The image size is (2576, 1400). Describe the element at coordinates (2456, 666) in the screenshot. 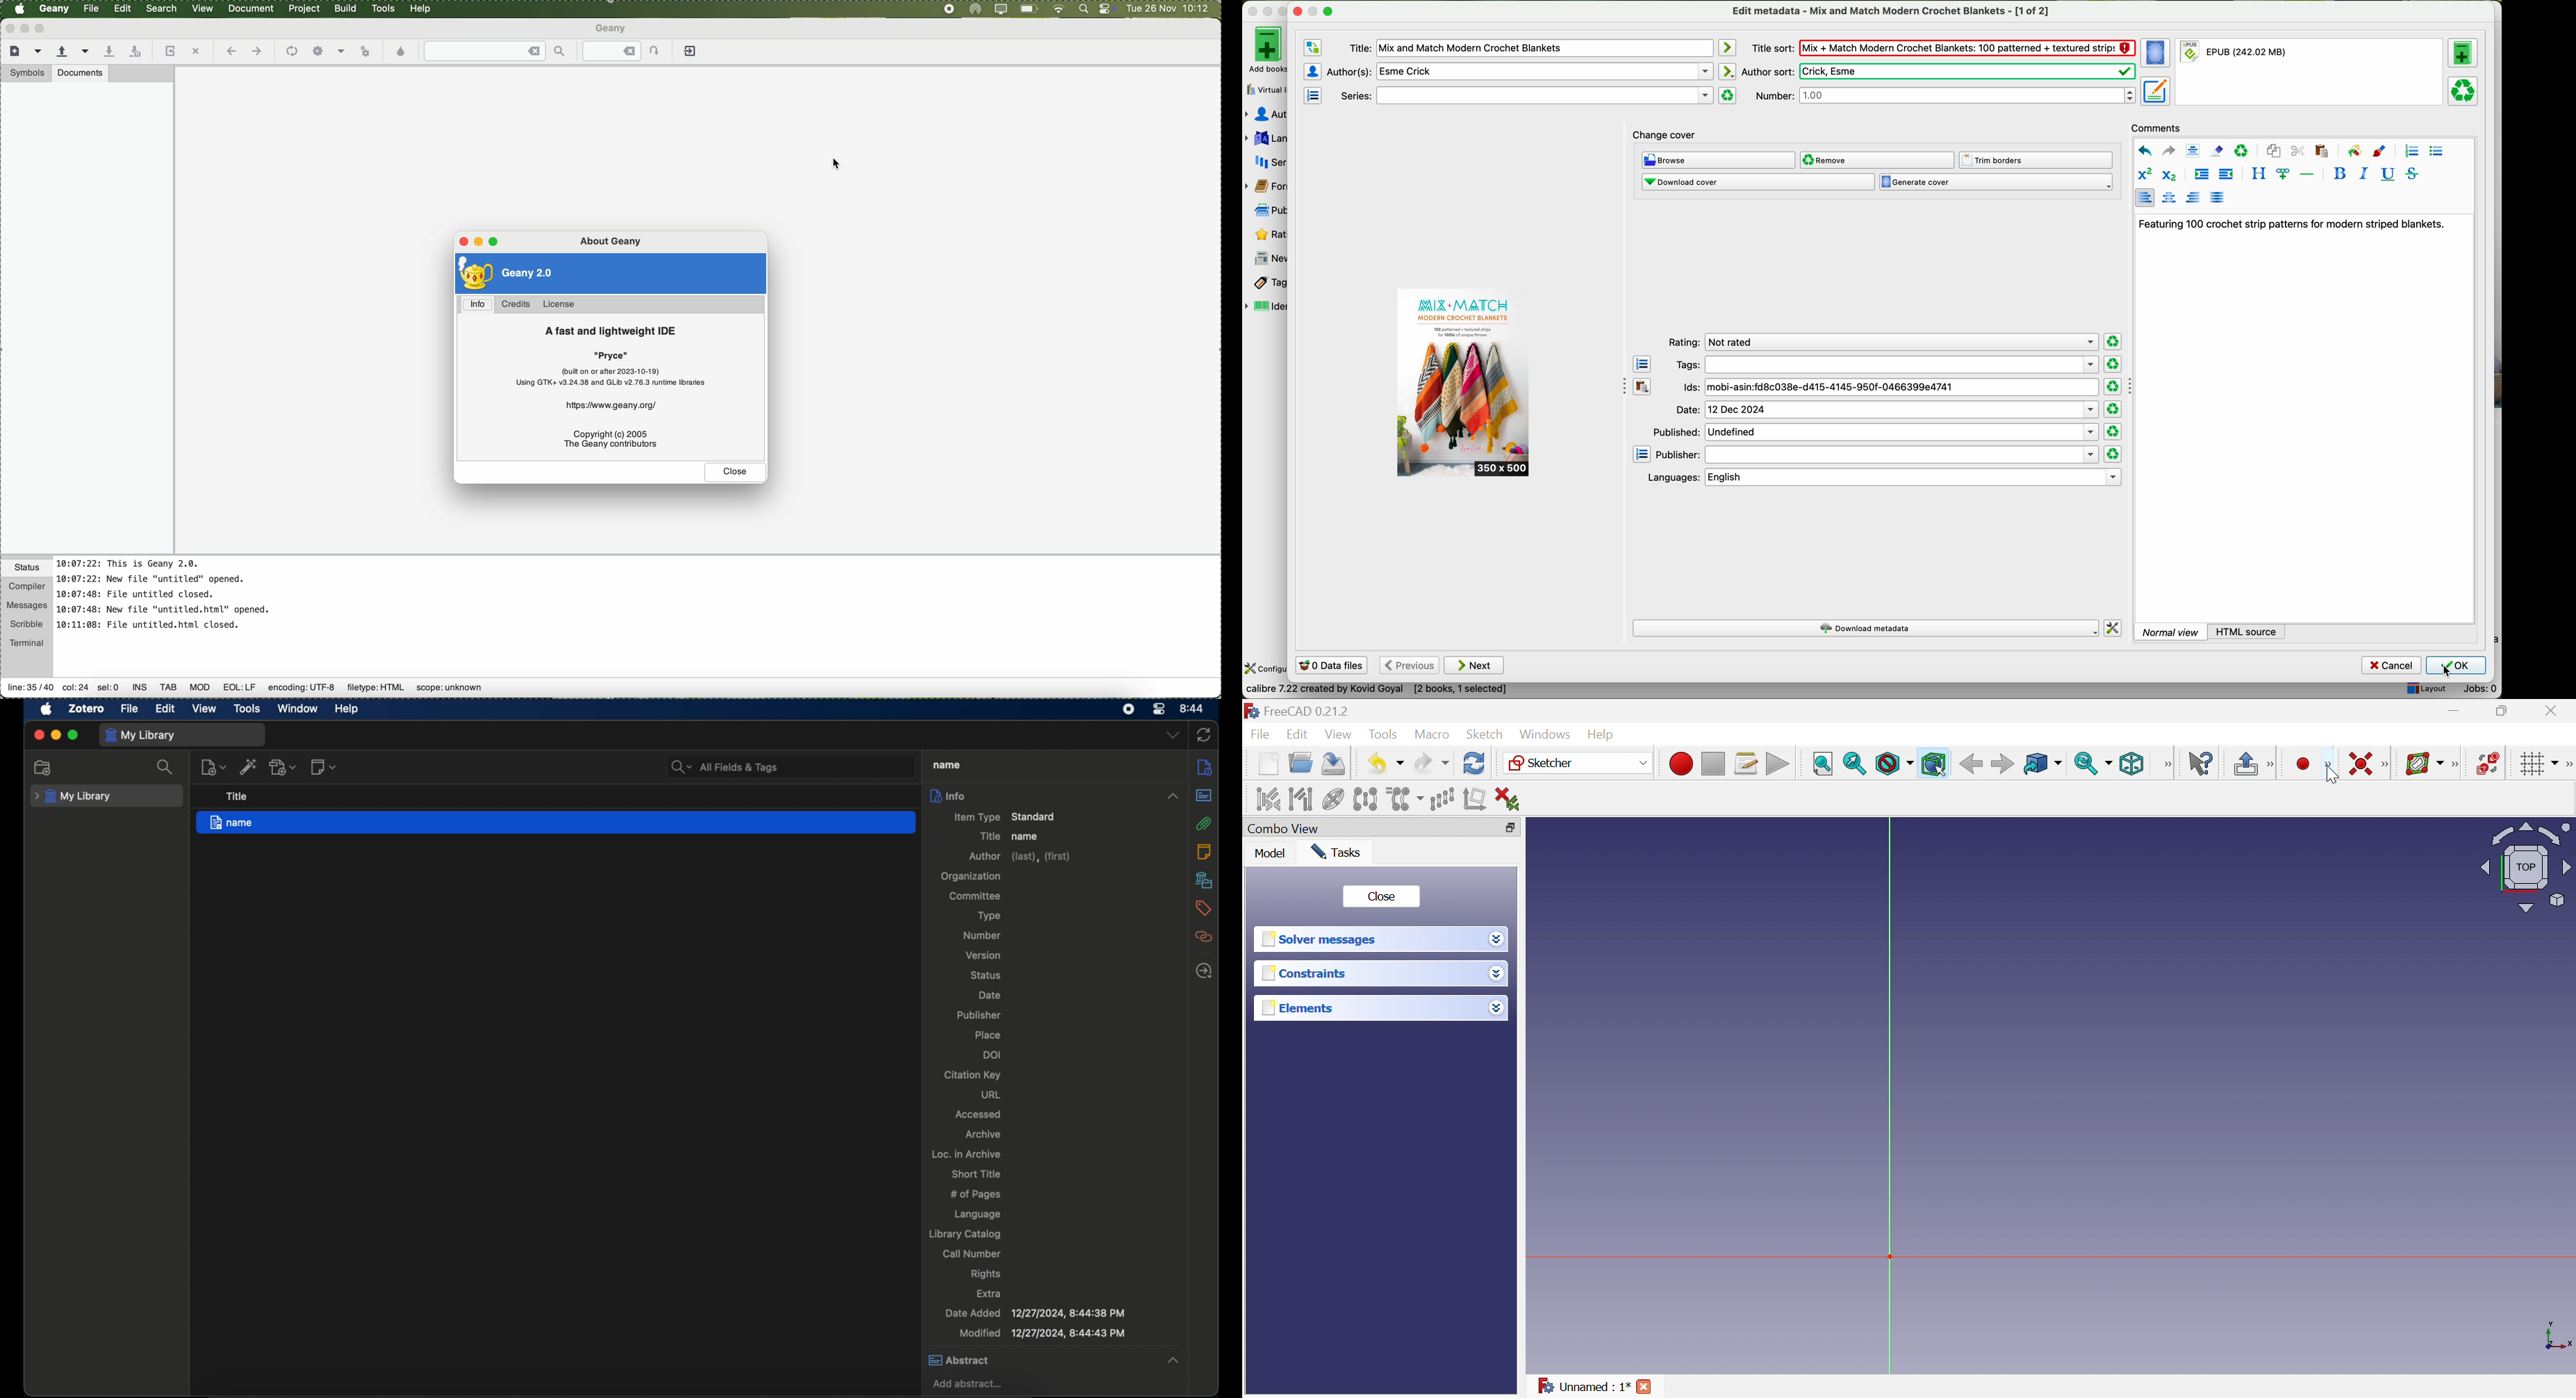

I see `click on OK button` at that location.